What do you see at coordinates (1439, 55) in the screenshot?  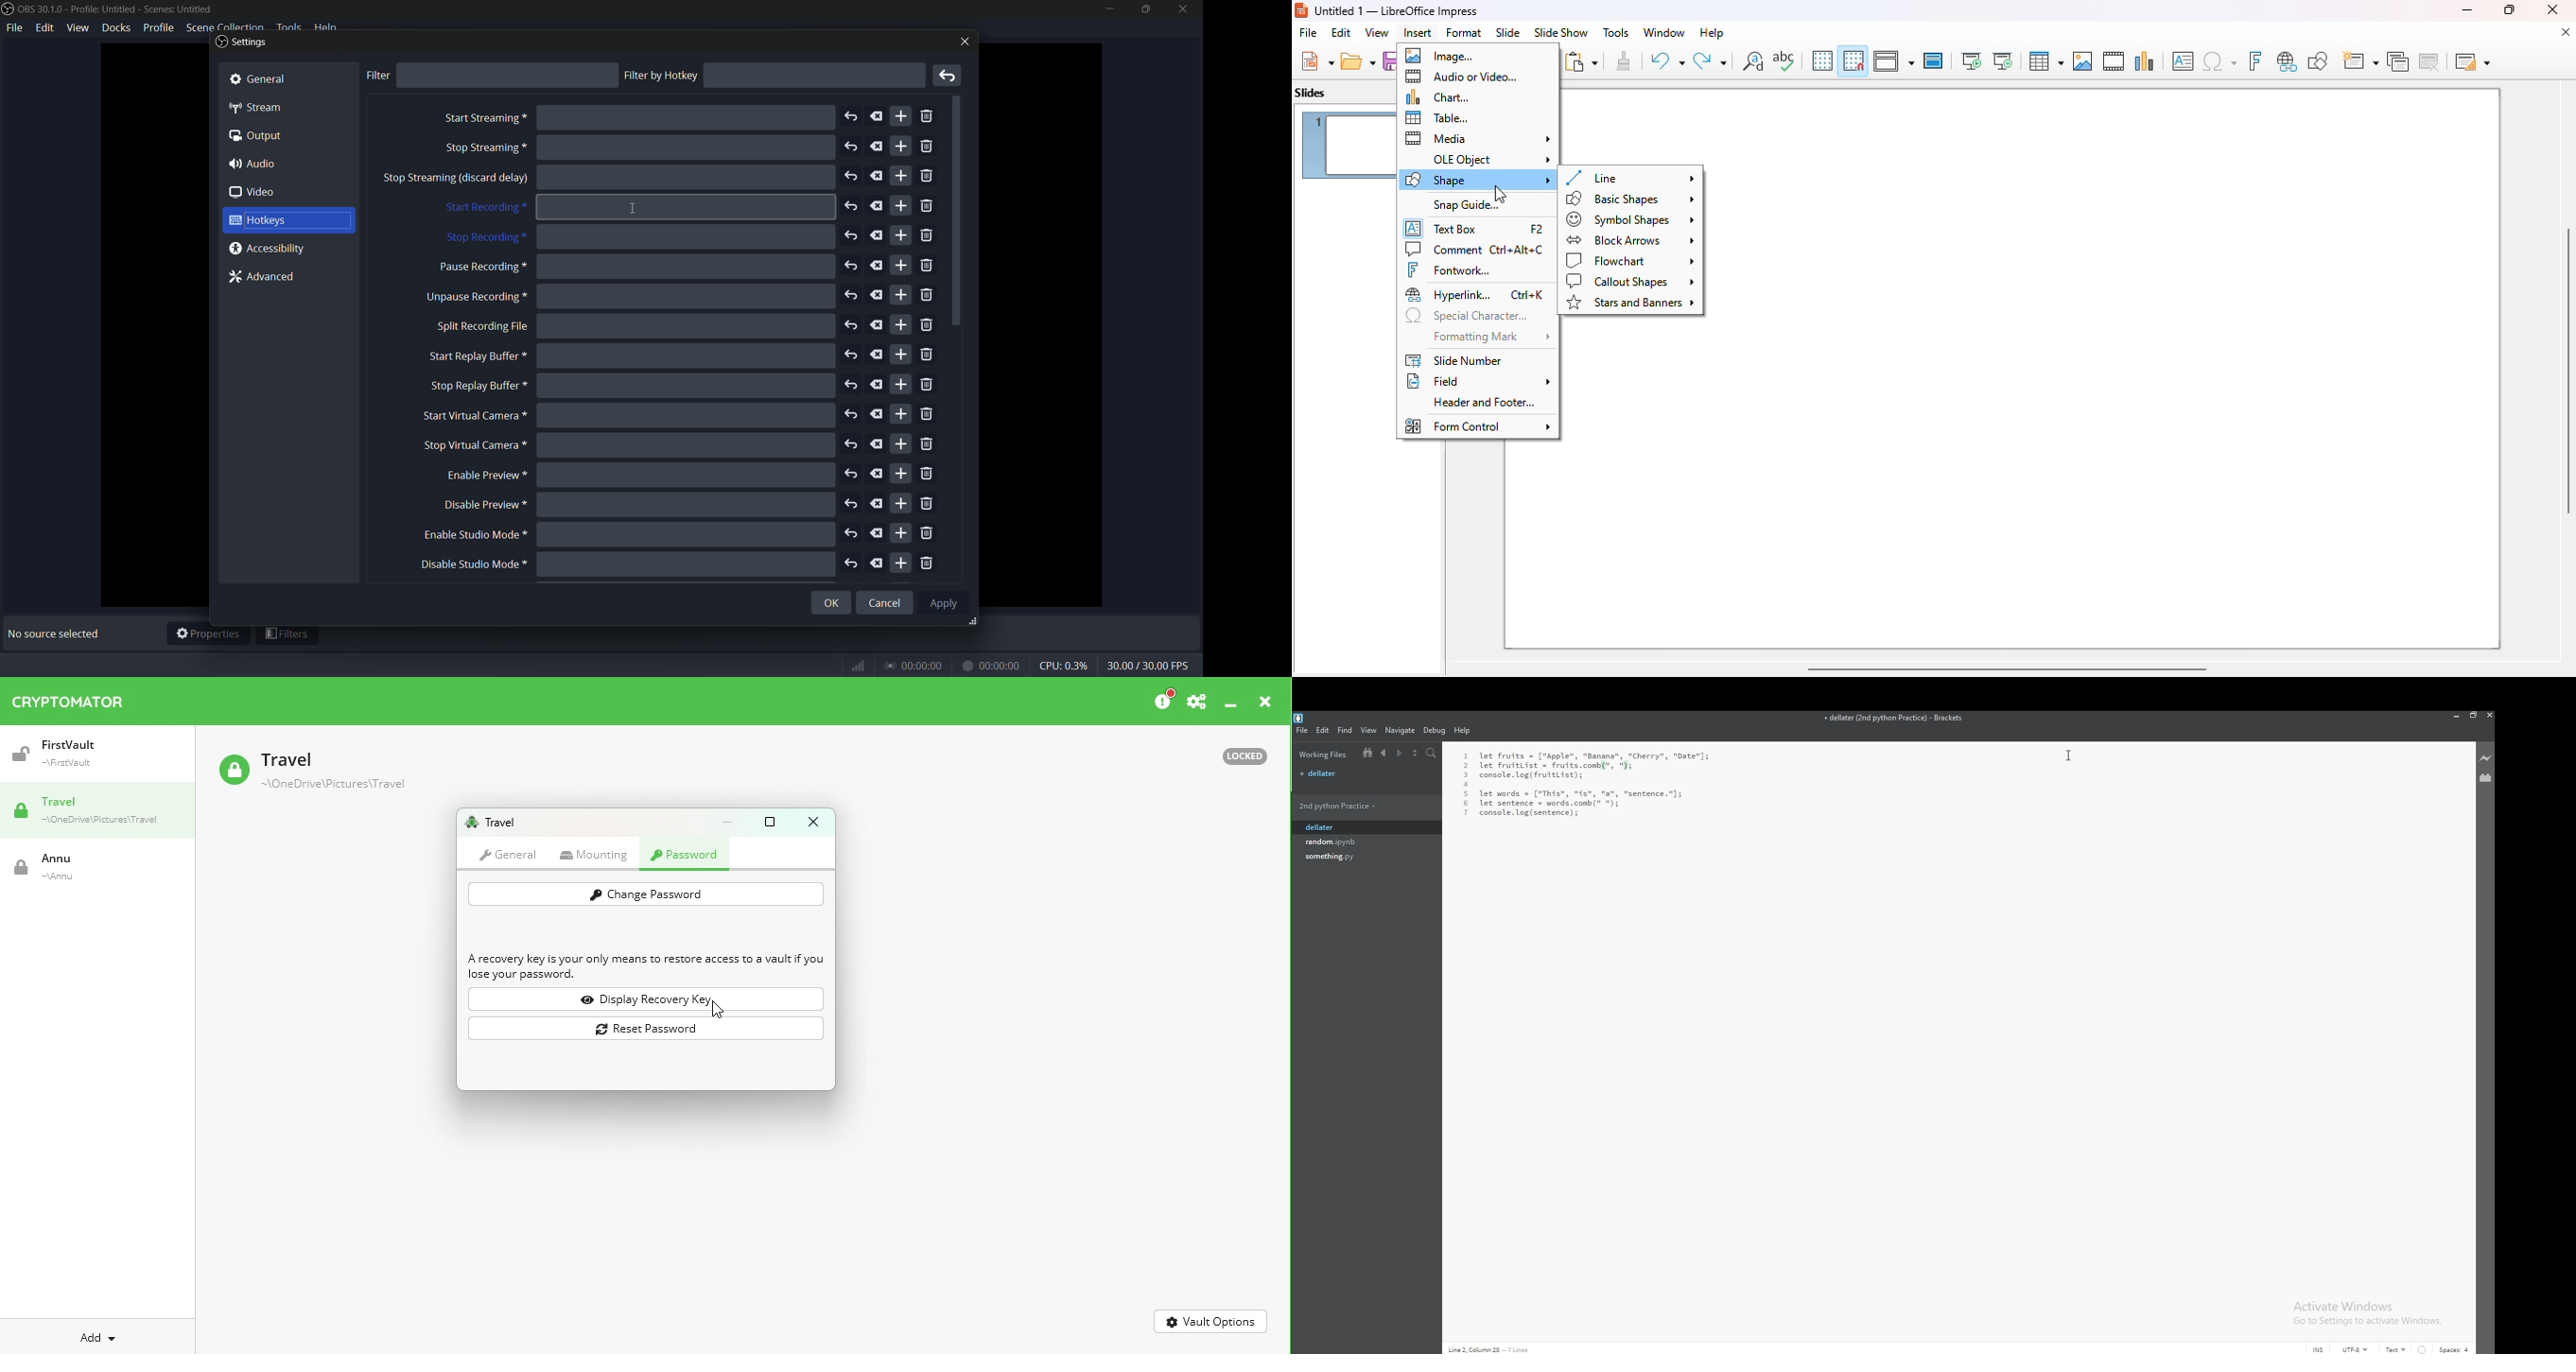 I see `image` at bounding box center [1439, 55].